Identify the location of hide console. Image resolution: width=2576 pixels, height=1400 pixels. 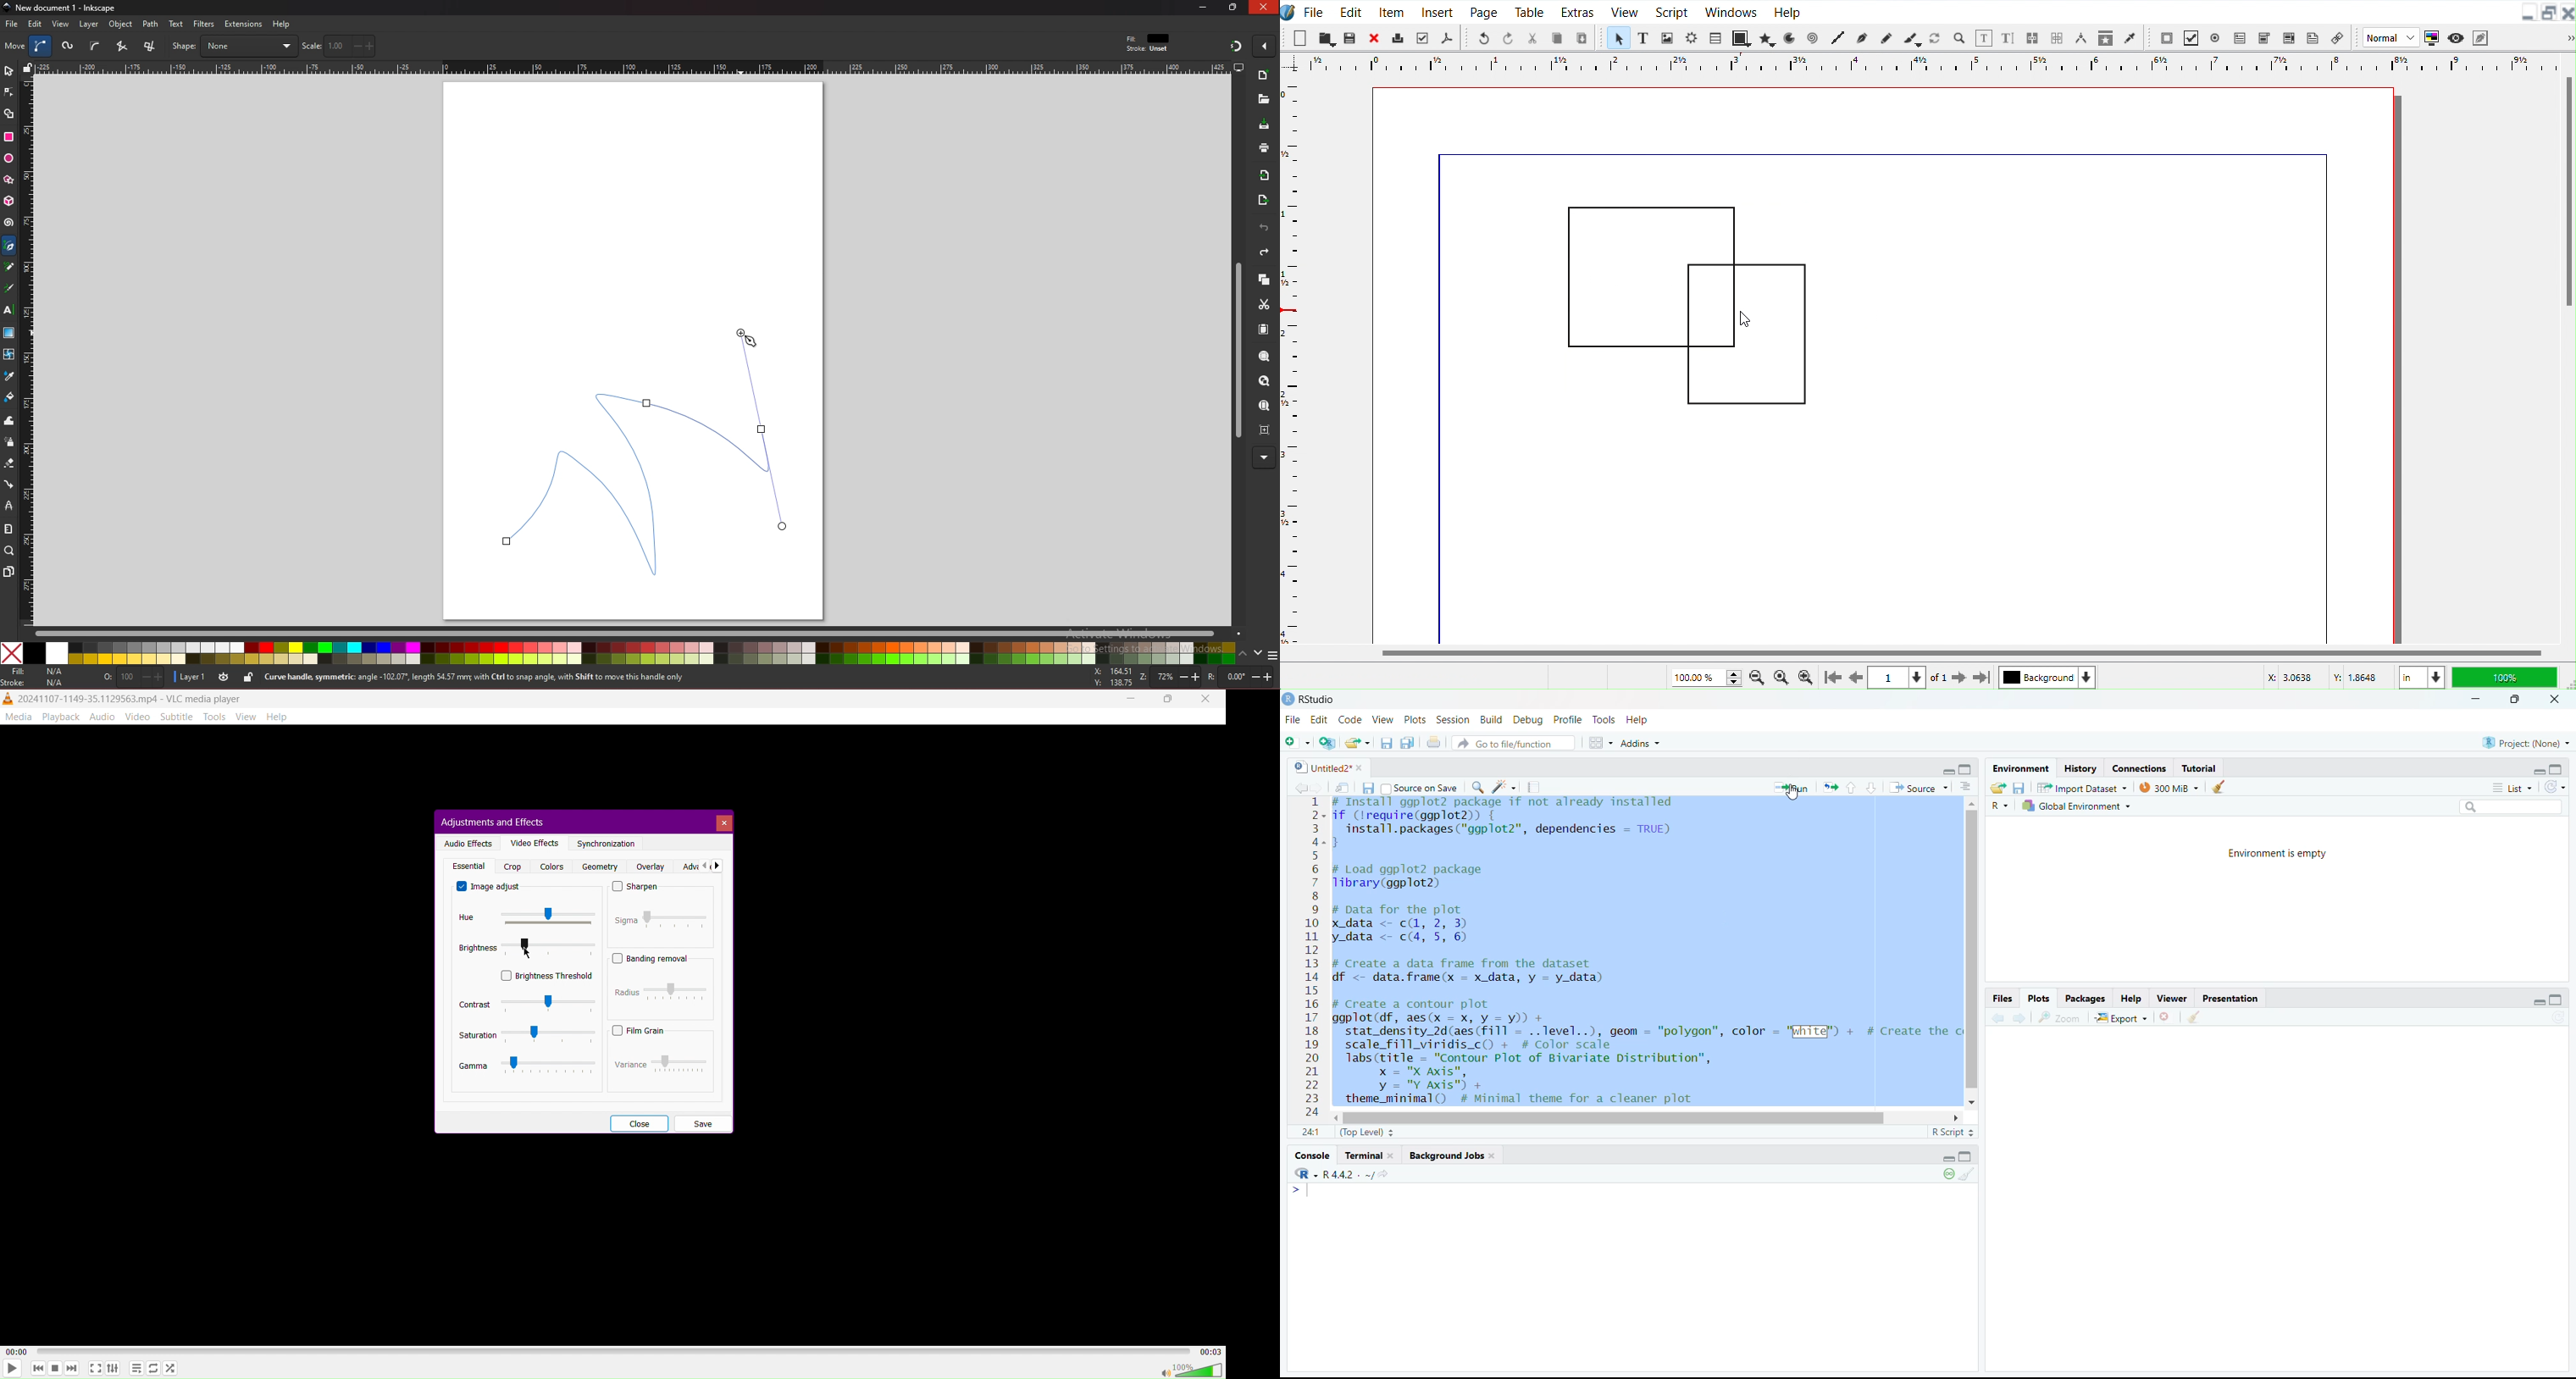
(1966, 770).